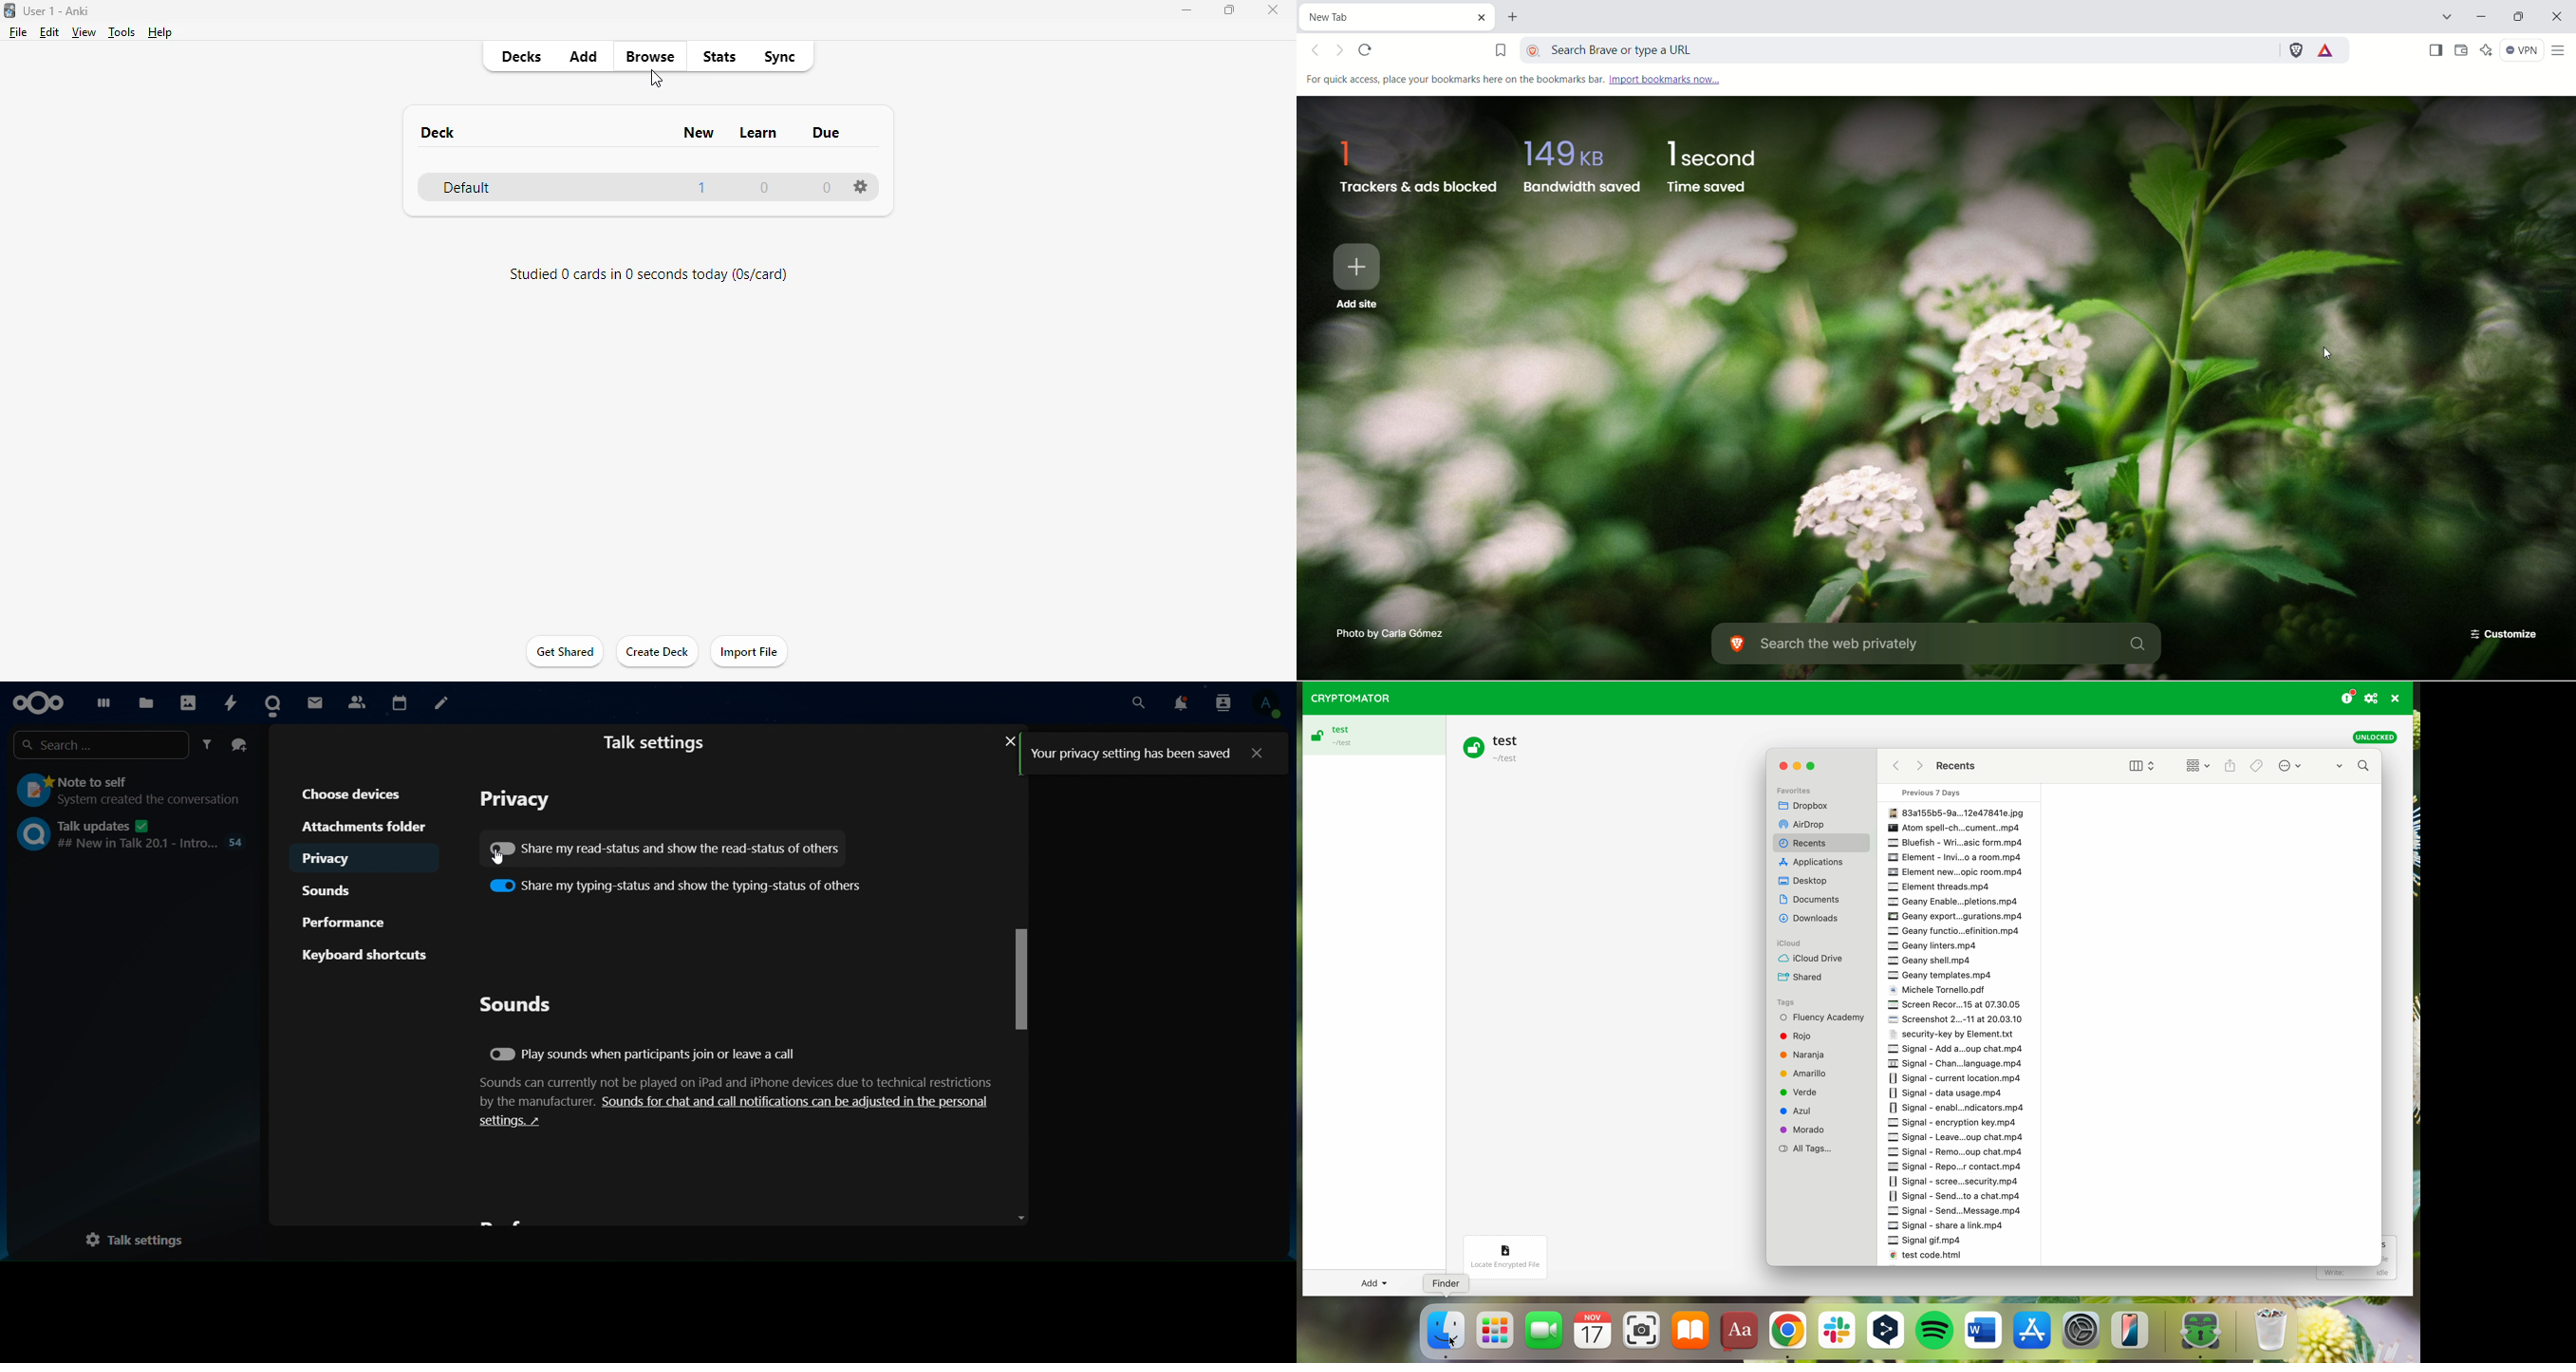 The image size is (2576, 1372). What do you see at coordinates (209, 745) in the screenshot?
I see `filter` at bounding box center [209, 745].